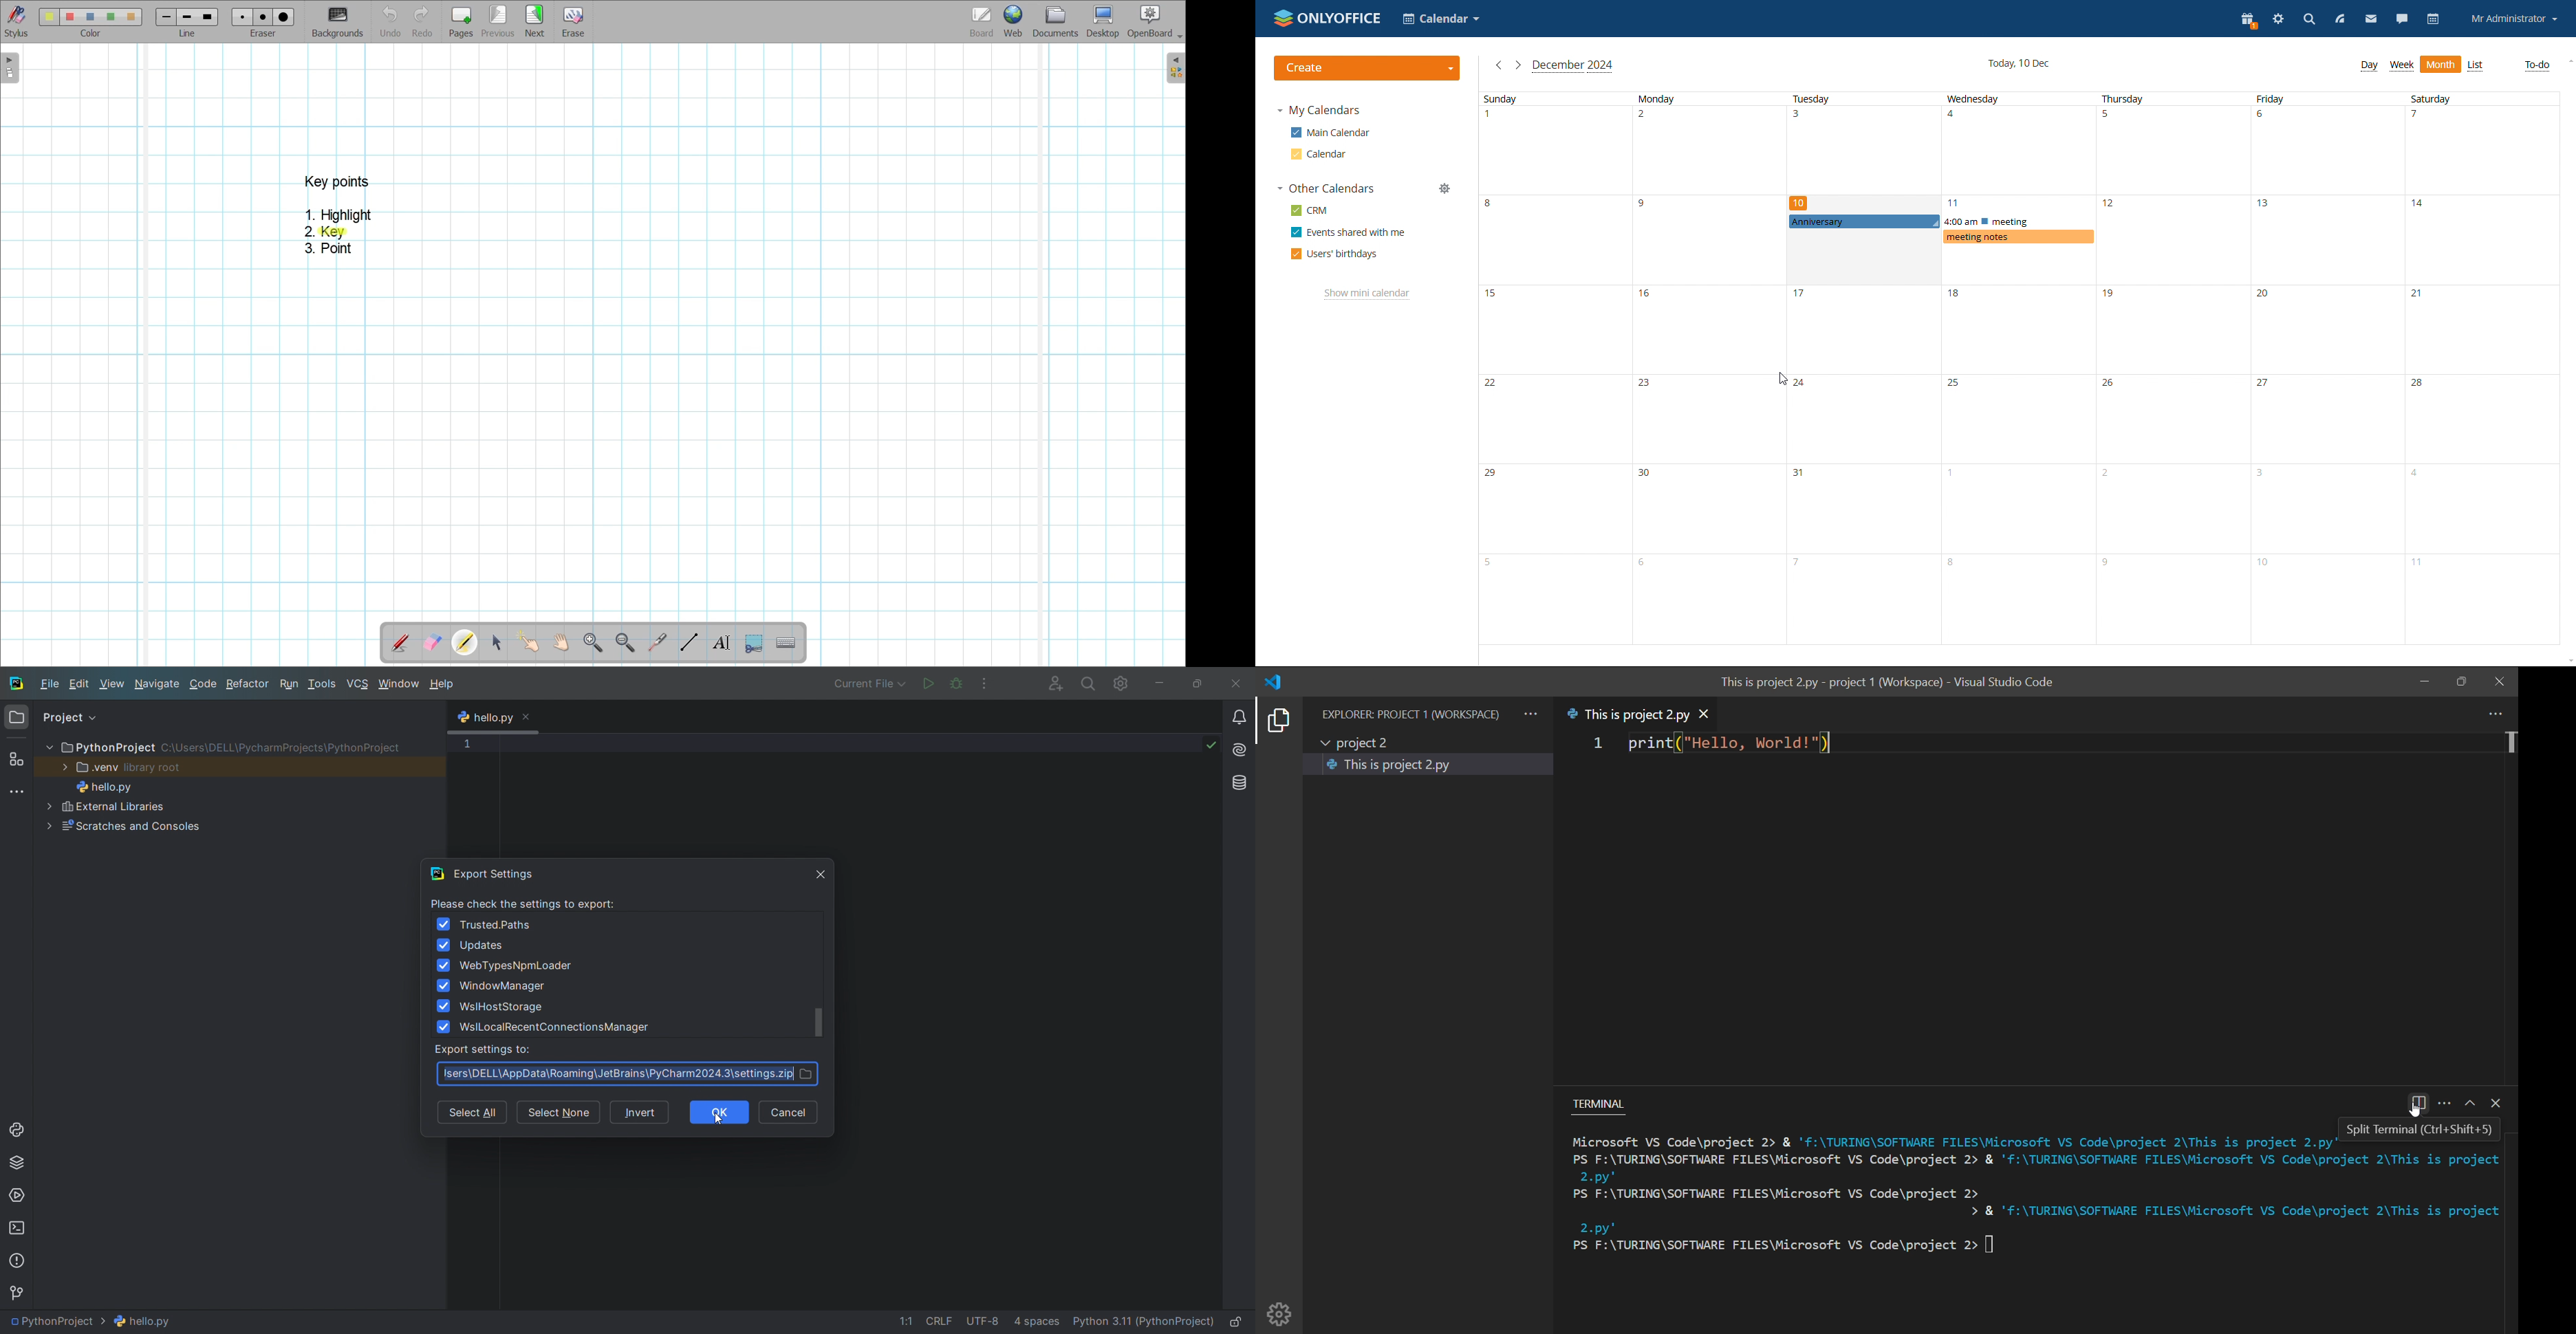 The height and width of the screenshot is (1344, 2576). I want to click on minimize, so click(2423, 681).